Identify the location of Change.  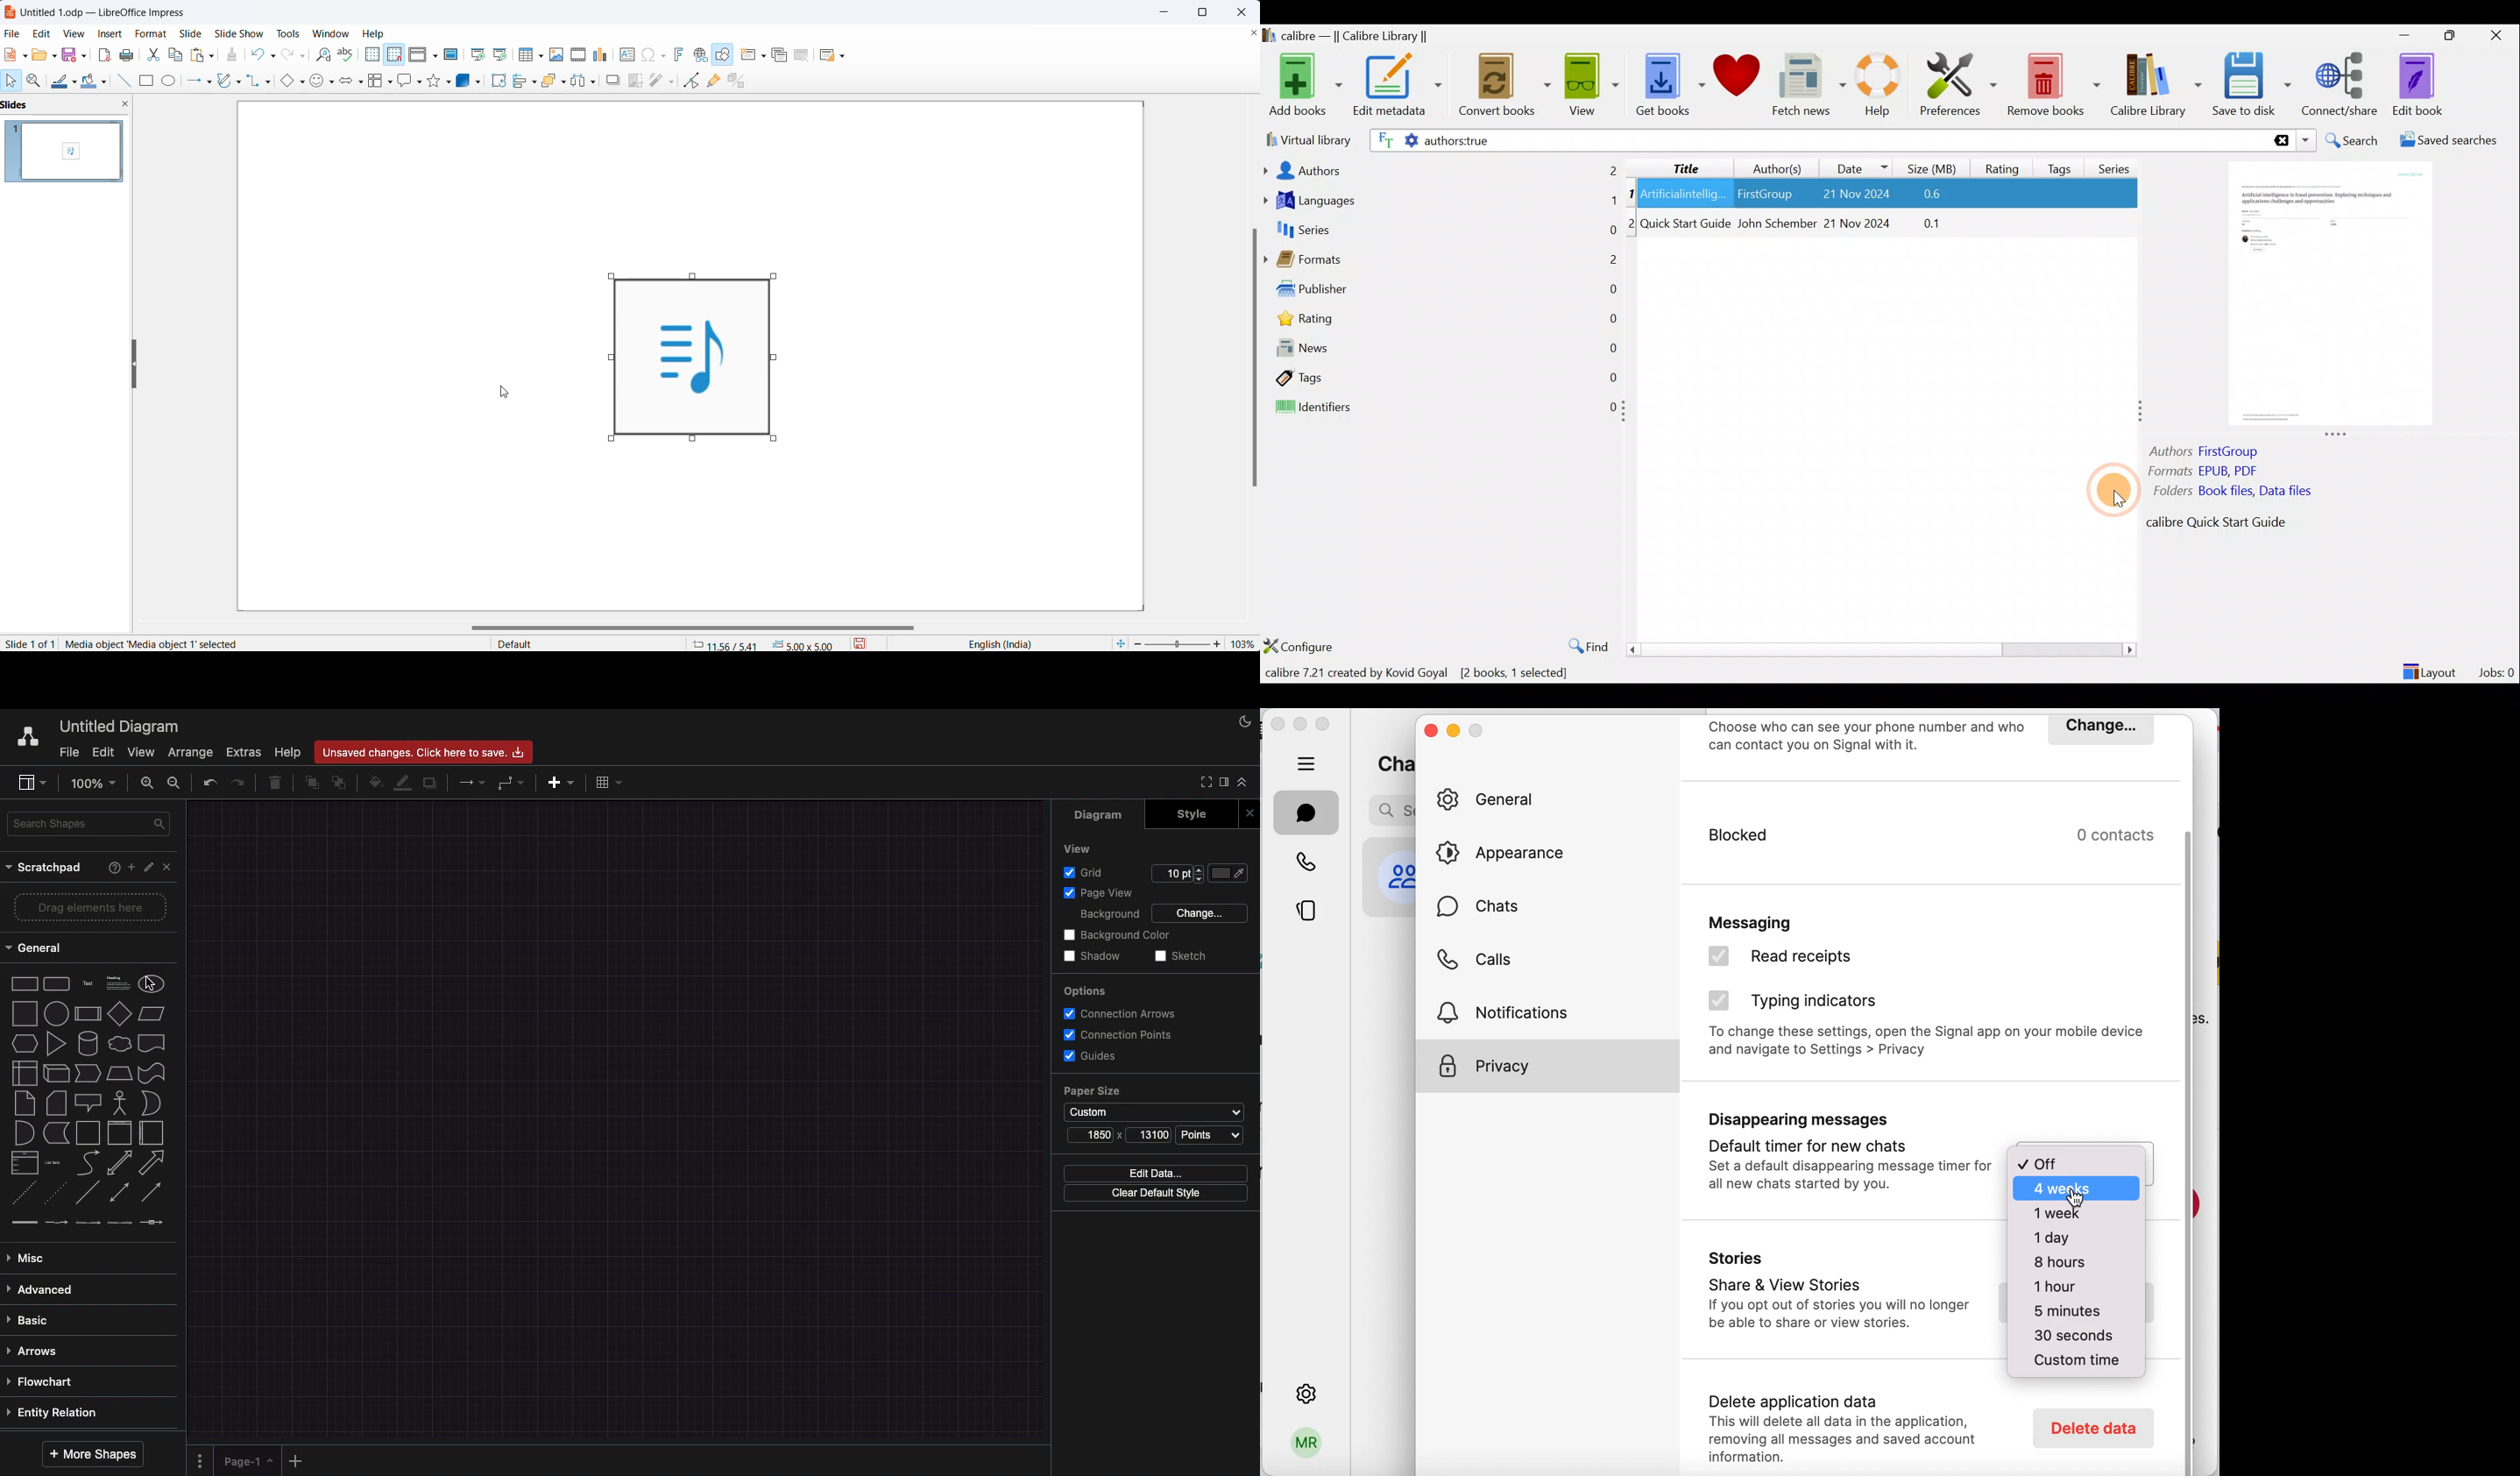
(1199, 912).